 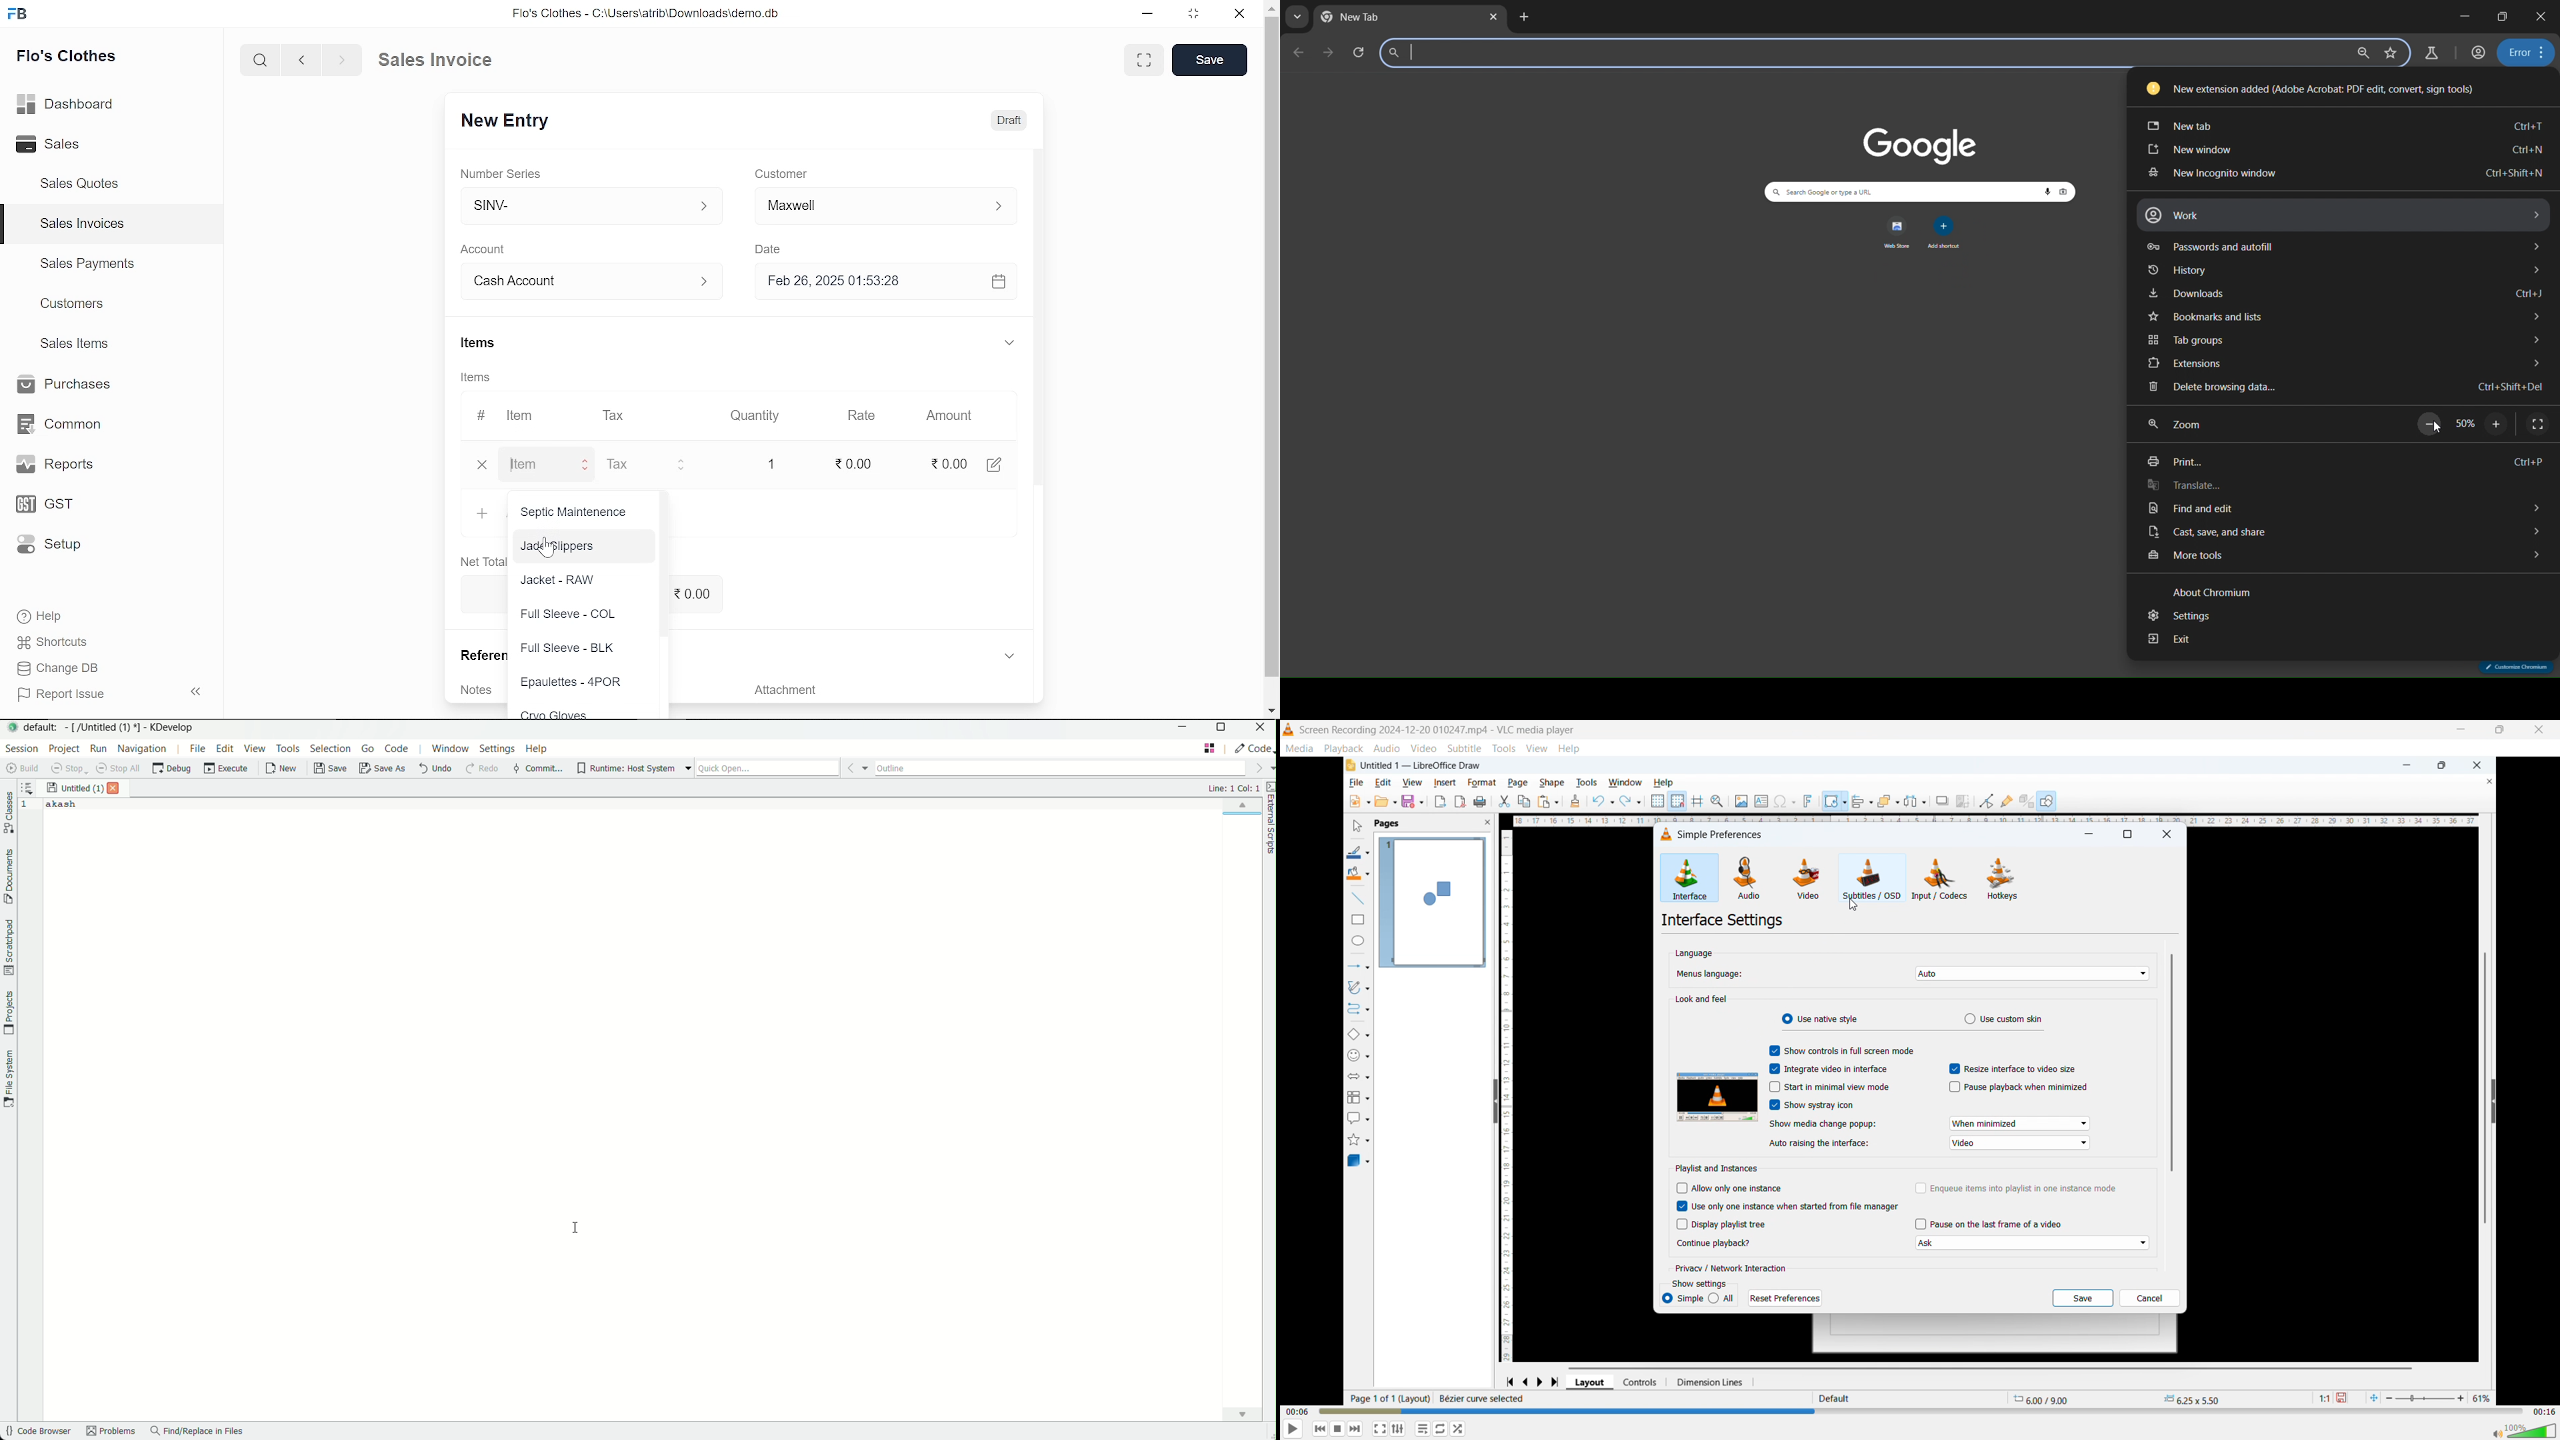 What do you see at coordinates (143, 748) in the screenshot?
I see `navigation menu` at bounding box center [143, 748].